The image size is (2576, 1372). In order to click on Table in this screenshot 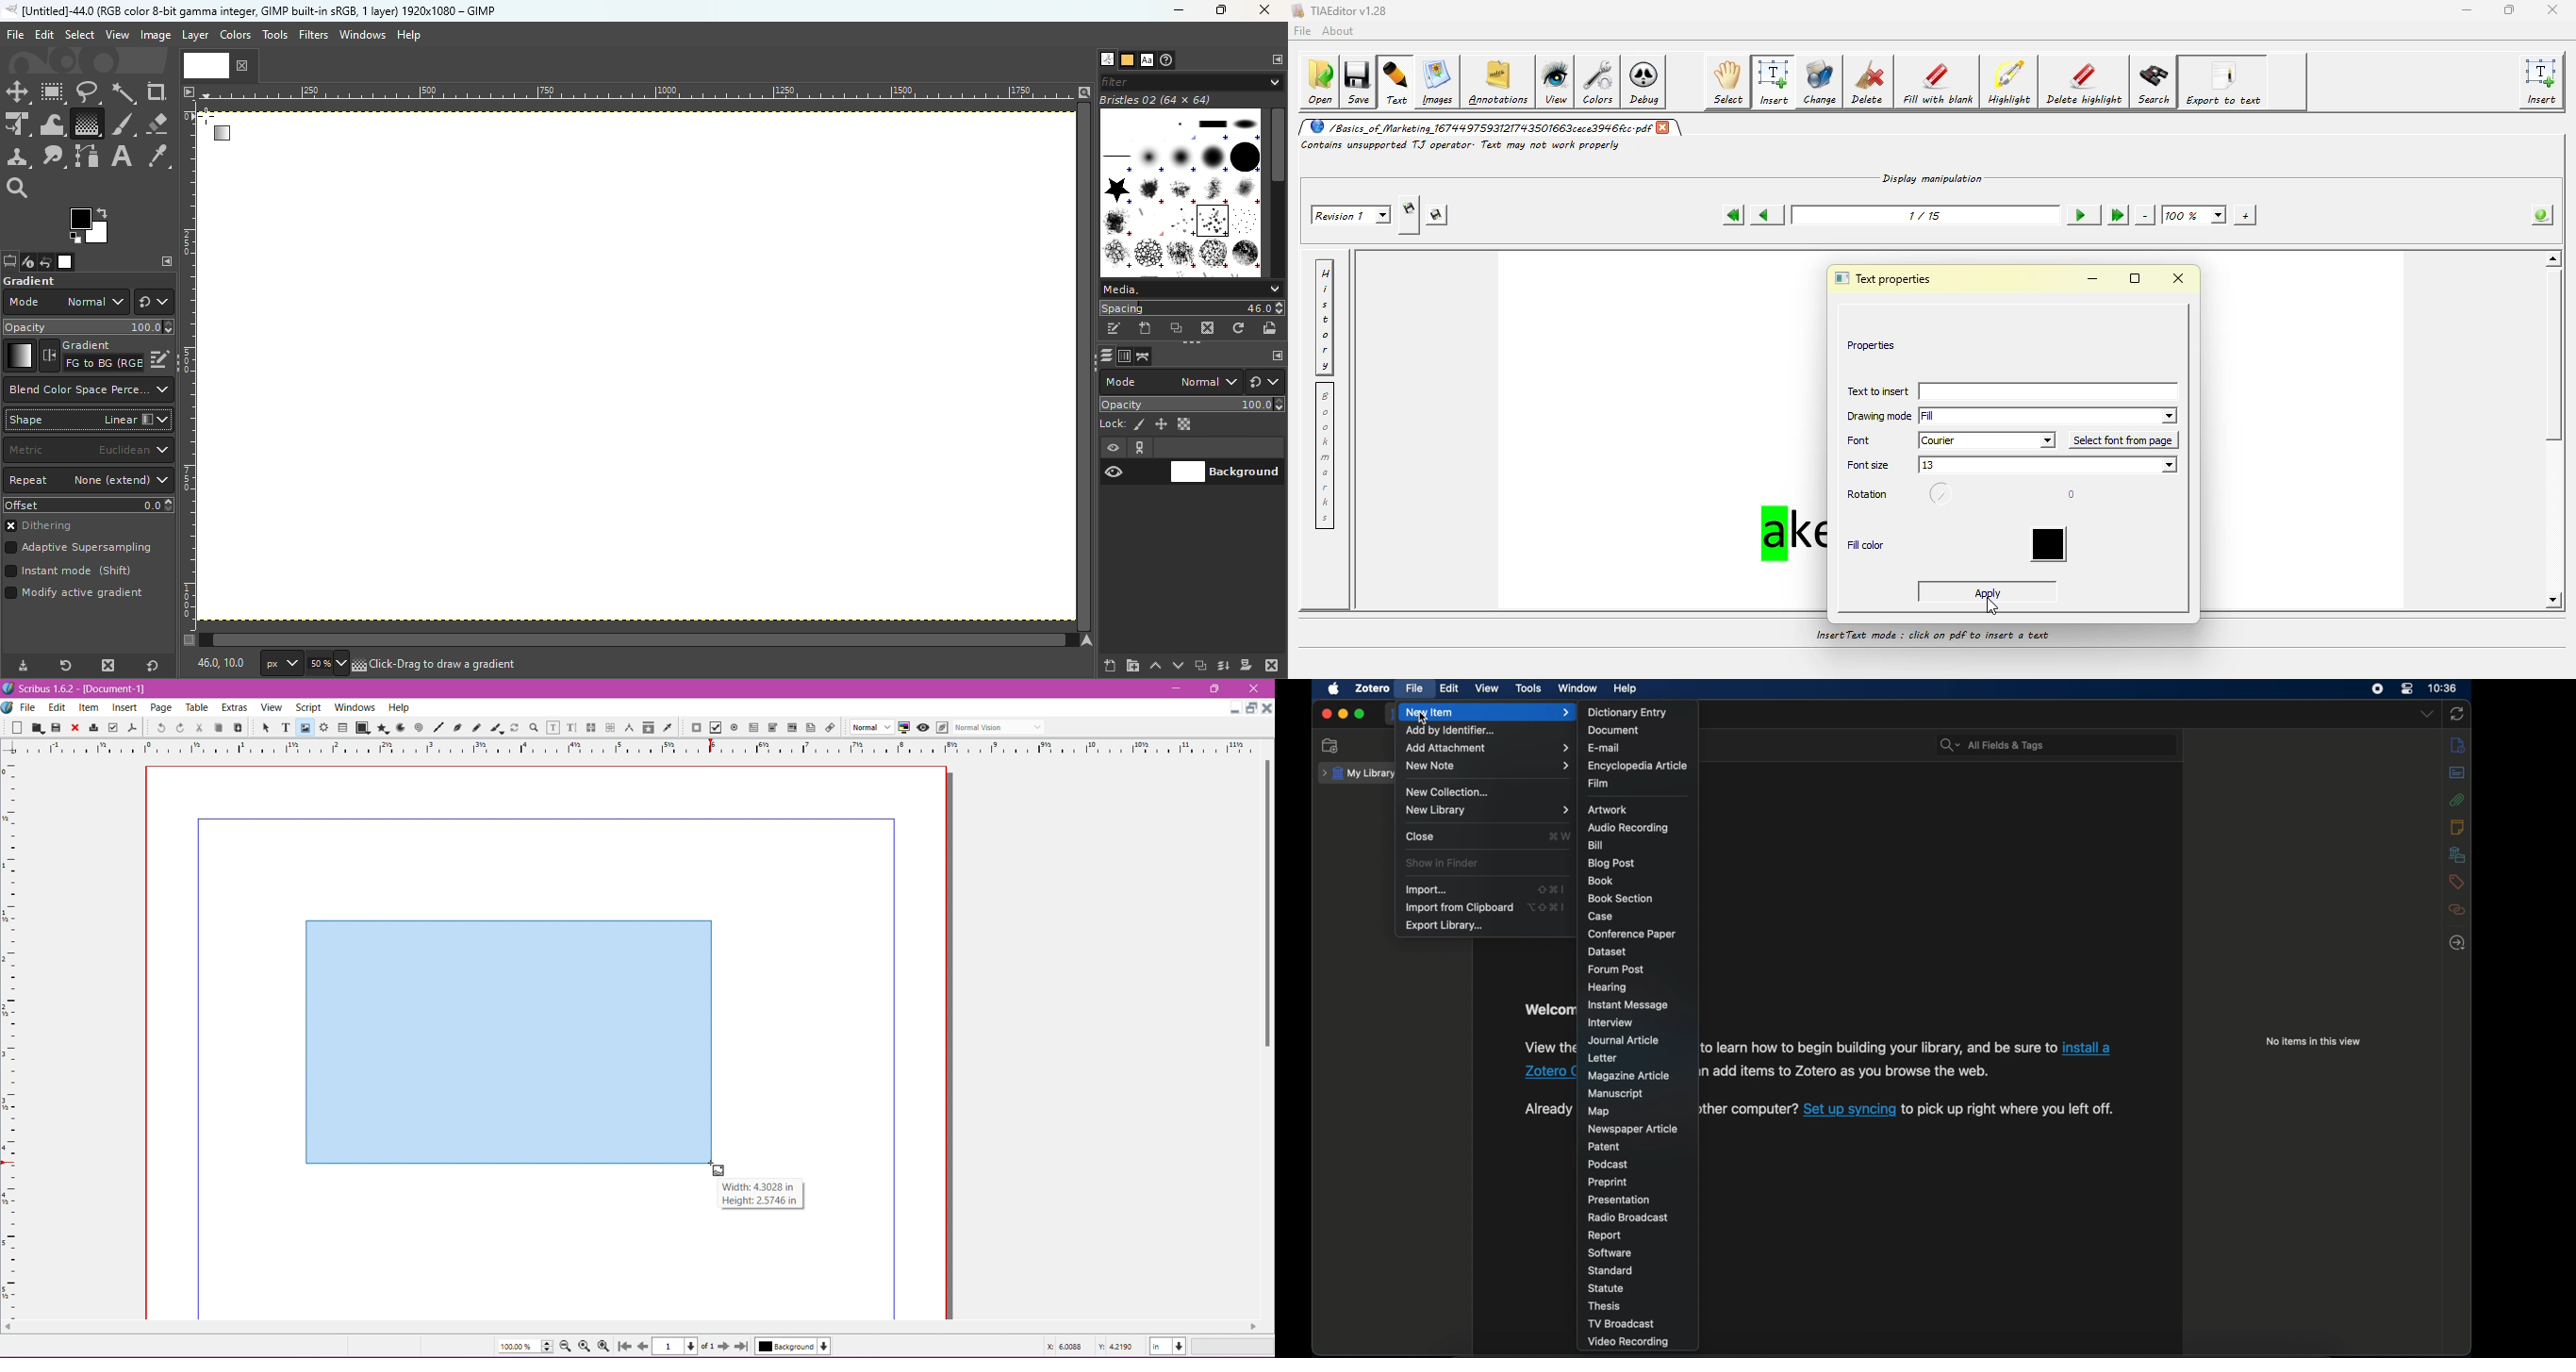, I will do `click(199, 708)`.